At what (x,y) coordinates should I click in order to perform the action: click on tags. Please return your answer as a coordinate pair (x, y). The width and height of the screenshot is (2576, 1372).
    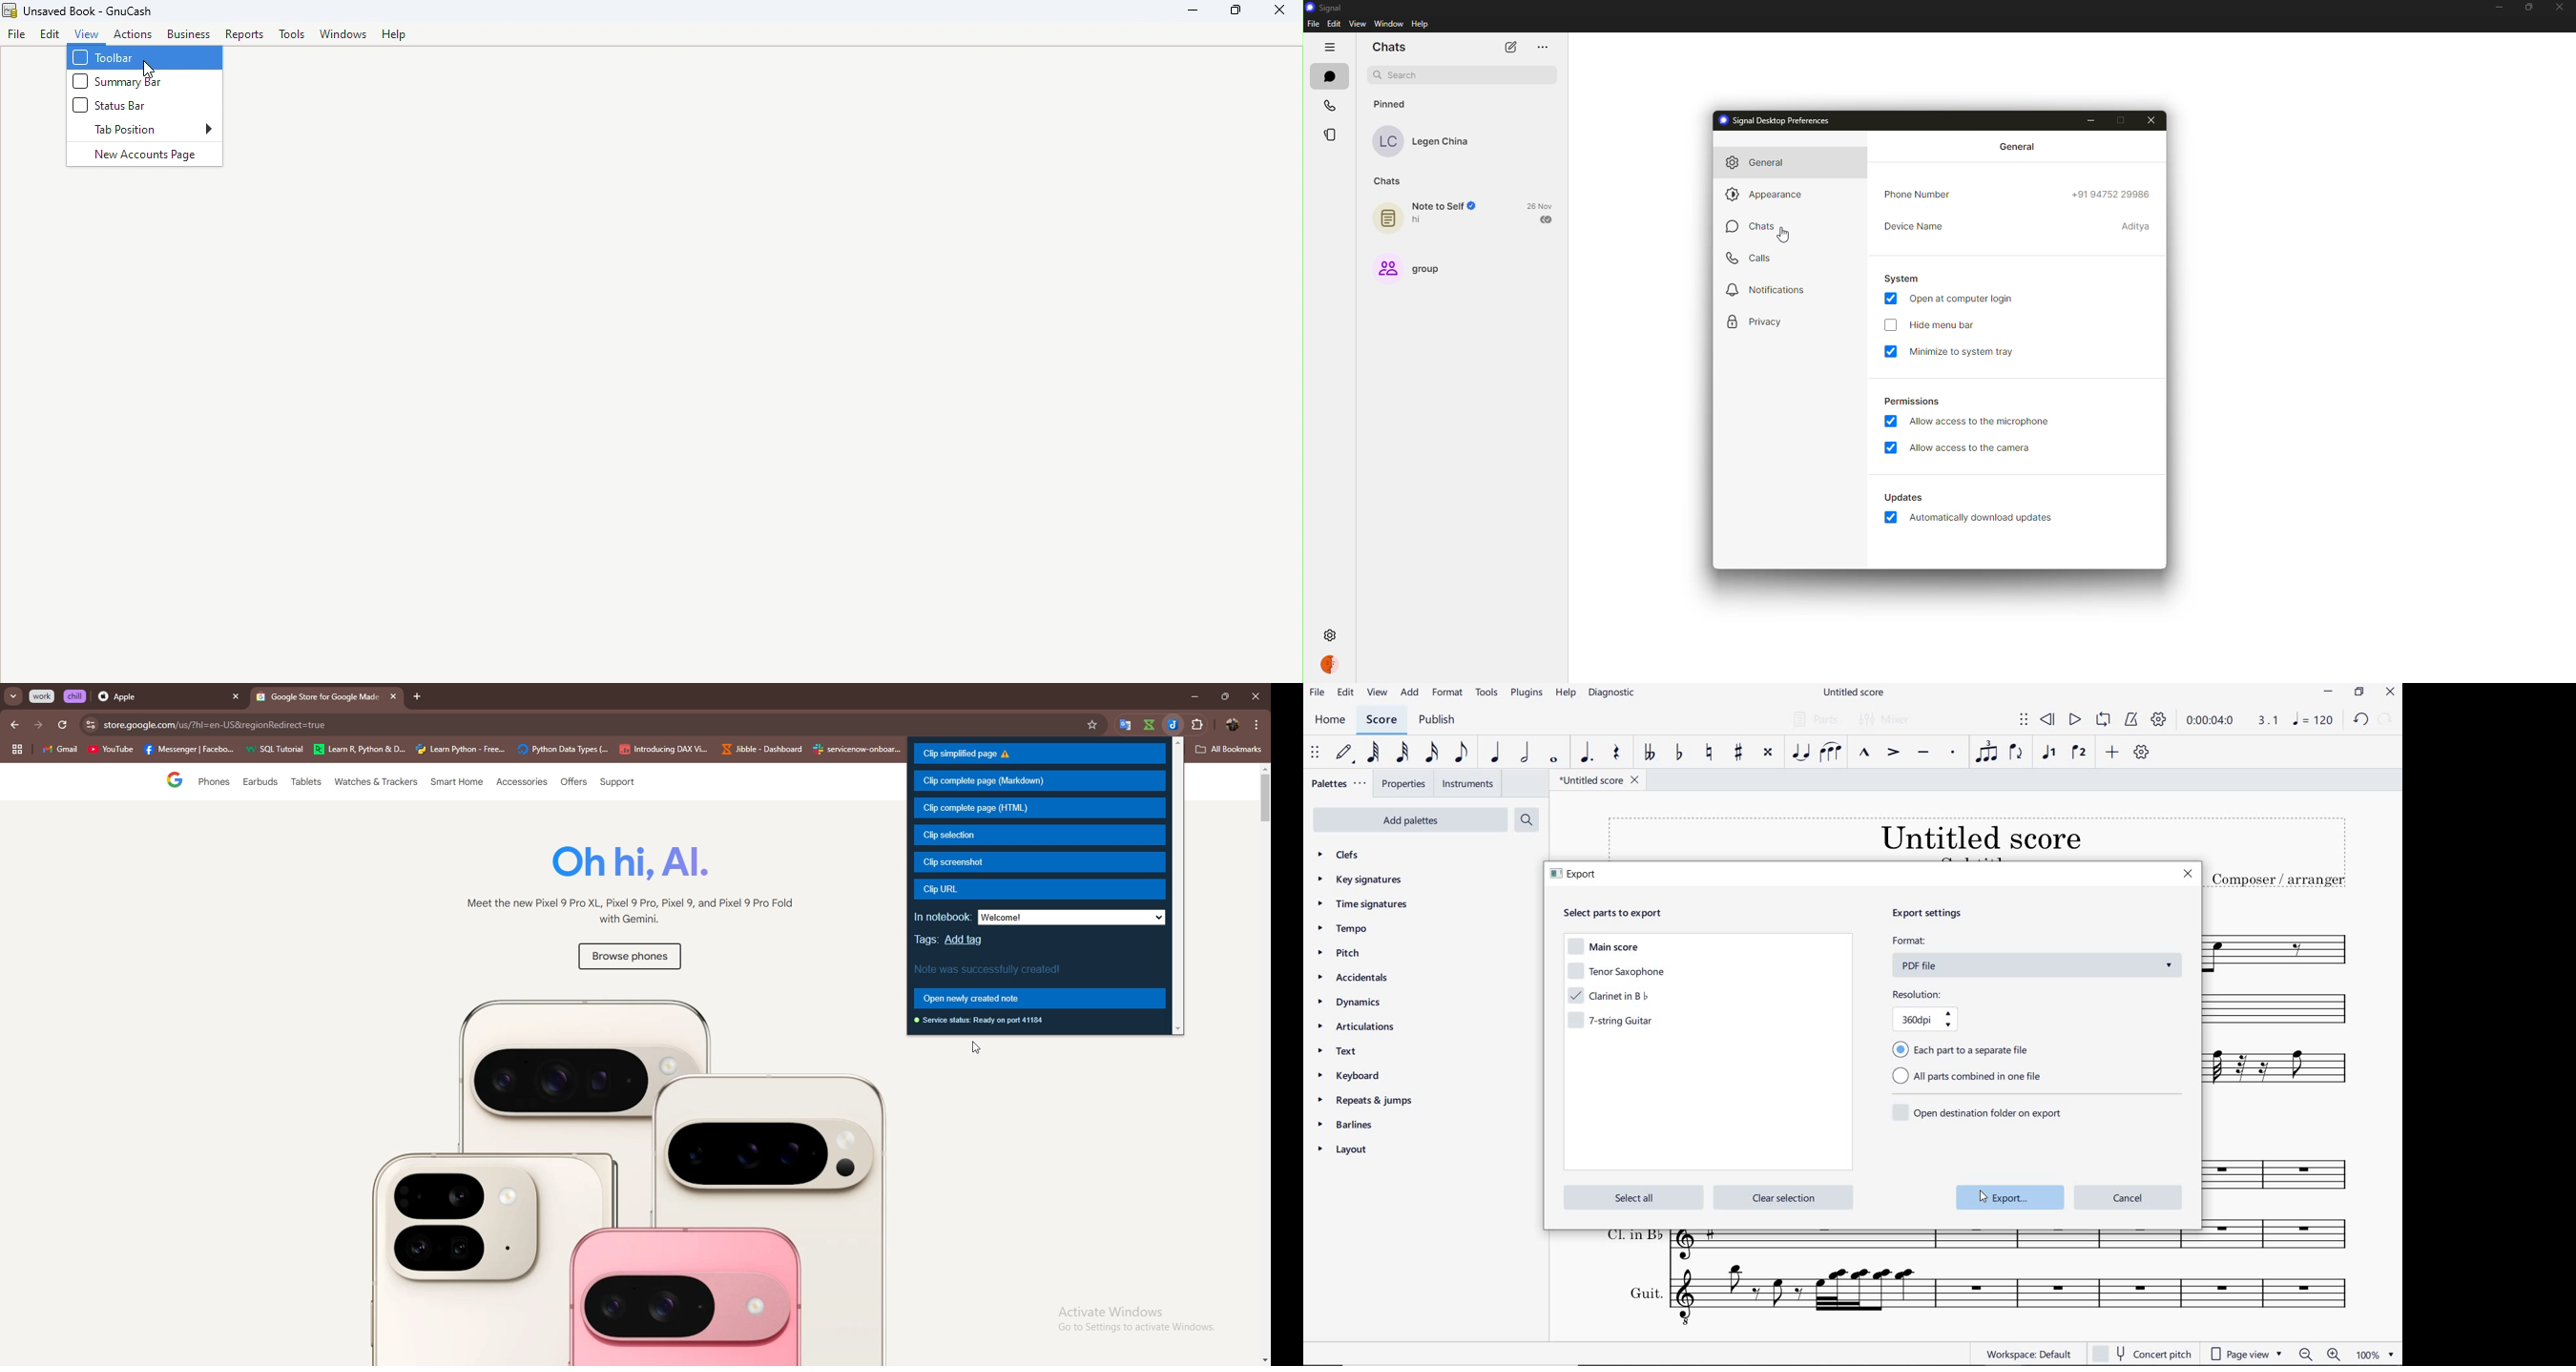
    Looking at the image, I should click on (928, 940).